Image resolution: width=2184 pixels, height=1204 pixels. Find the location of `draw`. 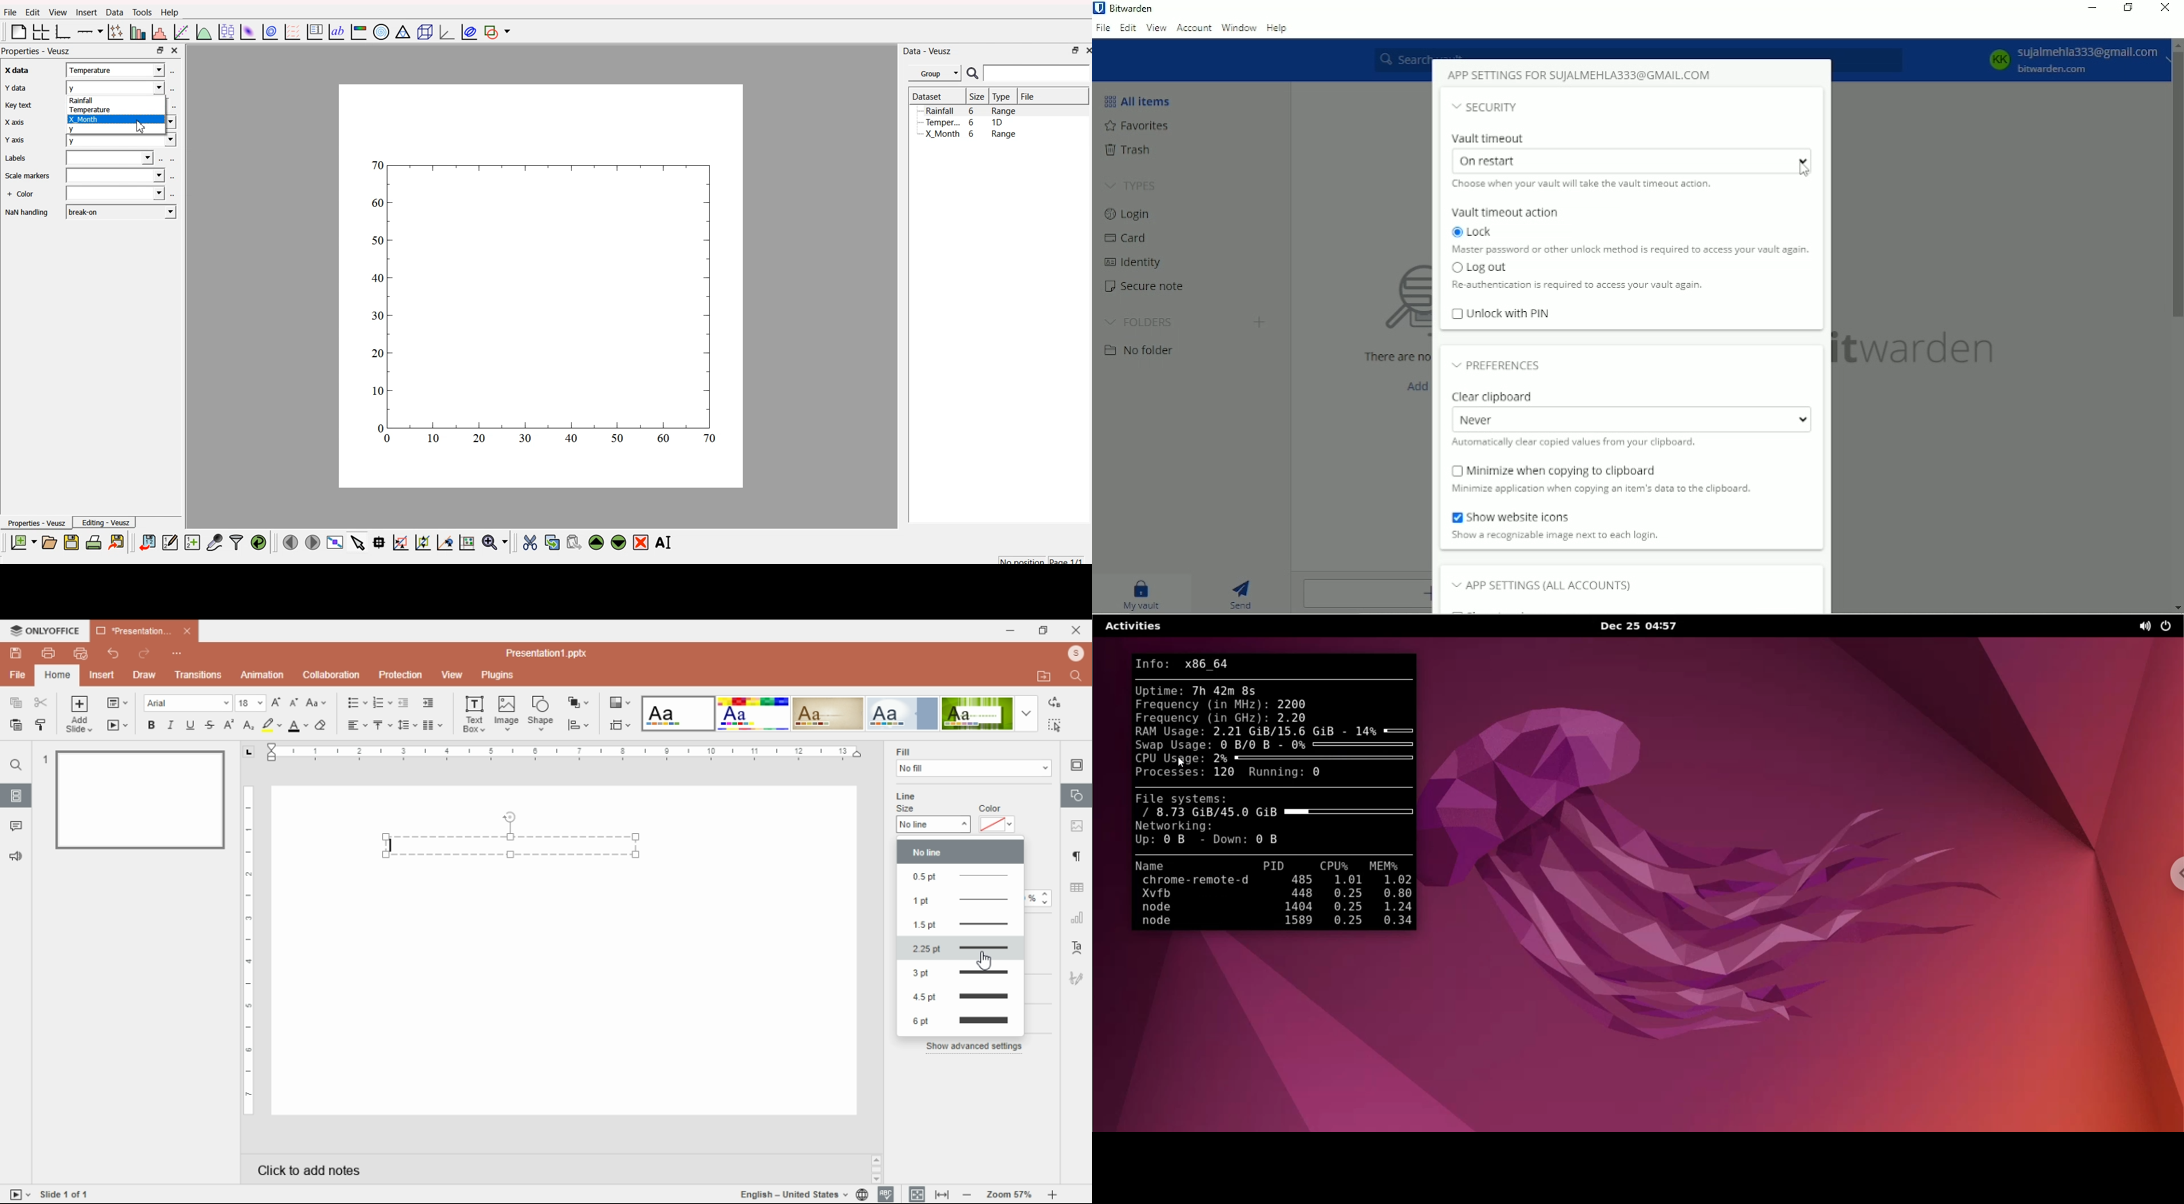

draw is located at coordinates (144, 675).